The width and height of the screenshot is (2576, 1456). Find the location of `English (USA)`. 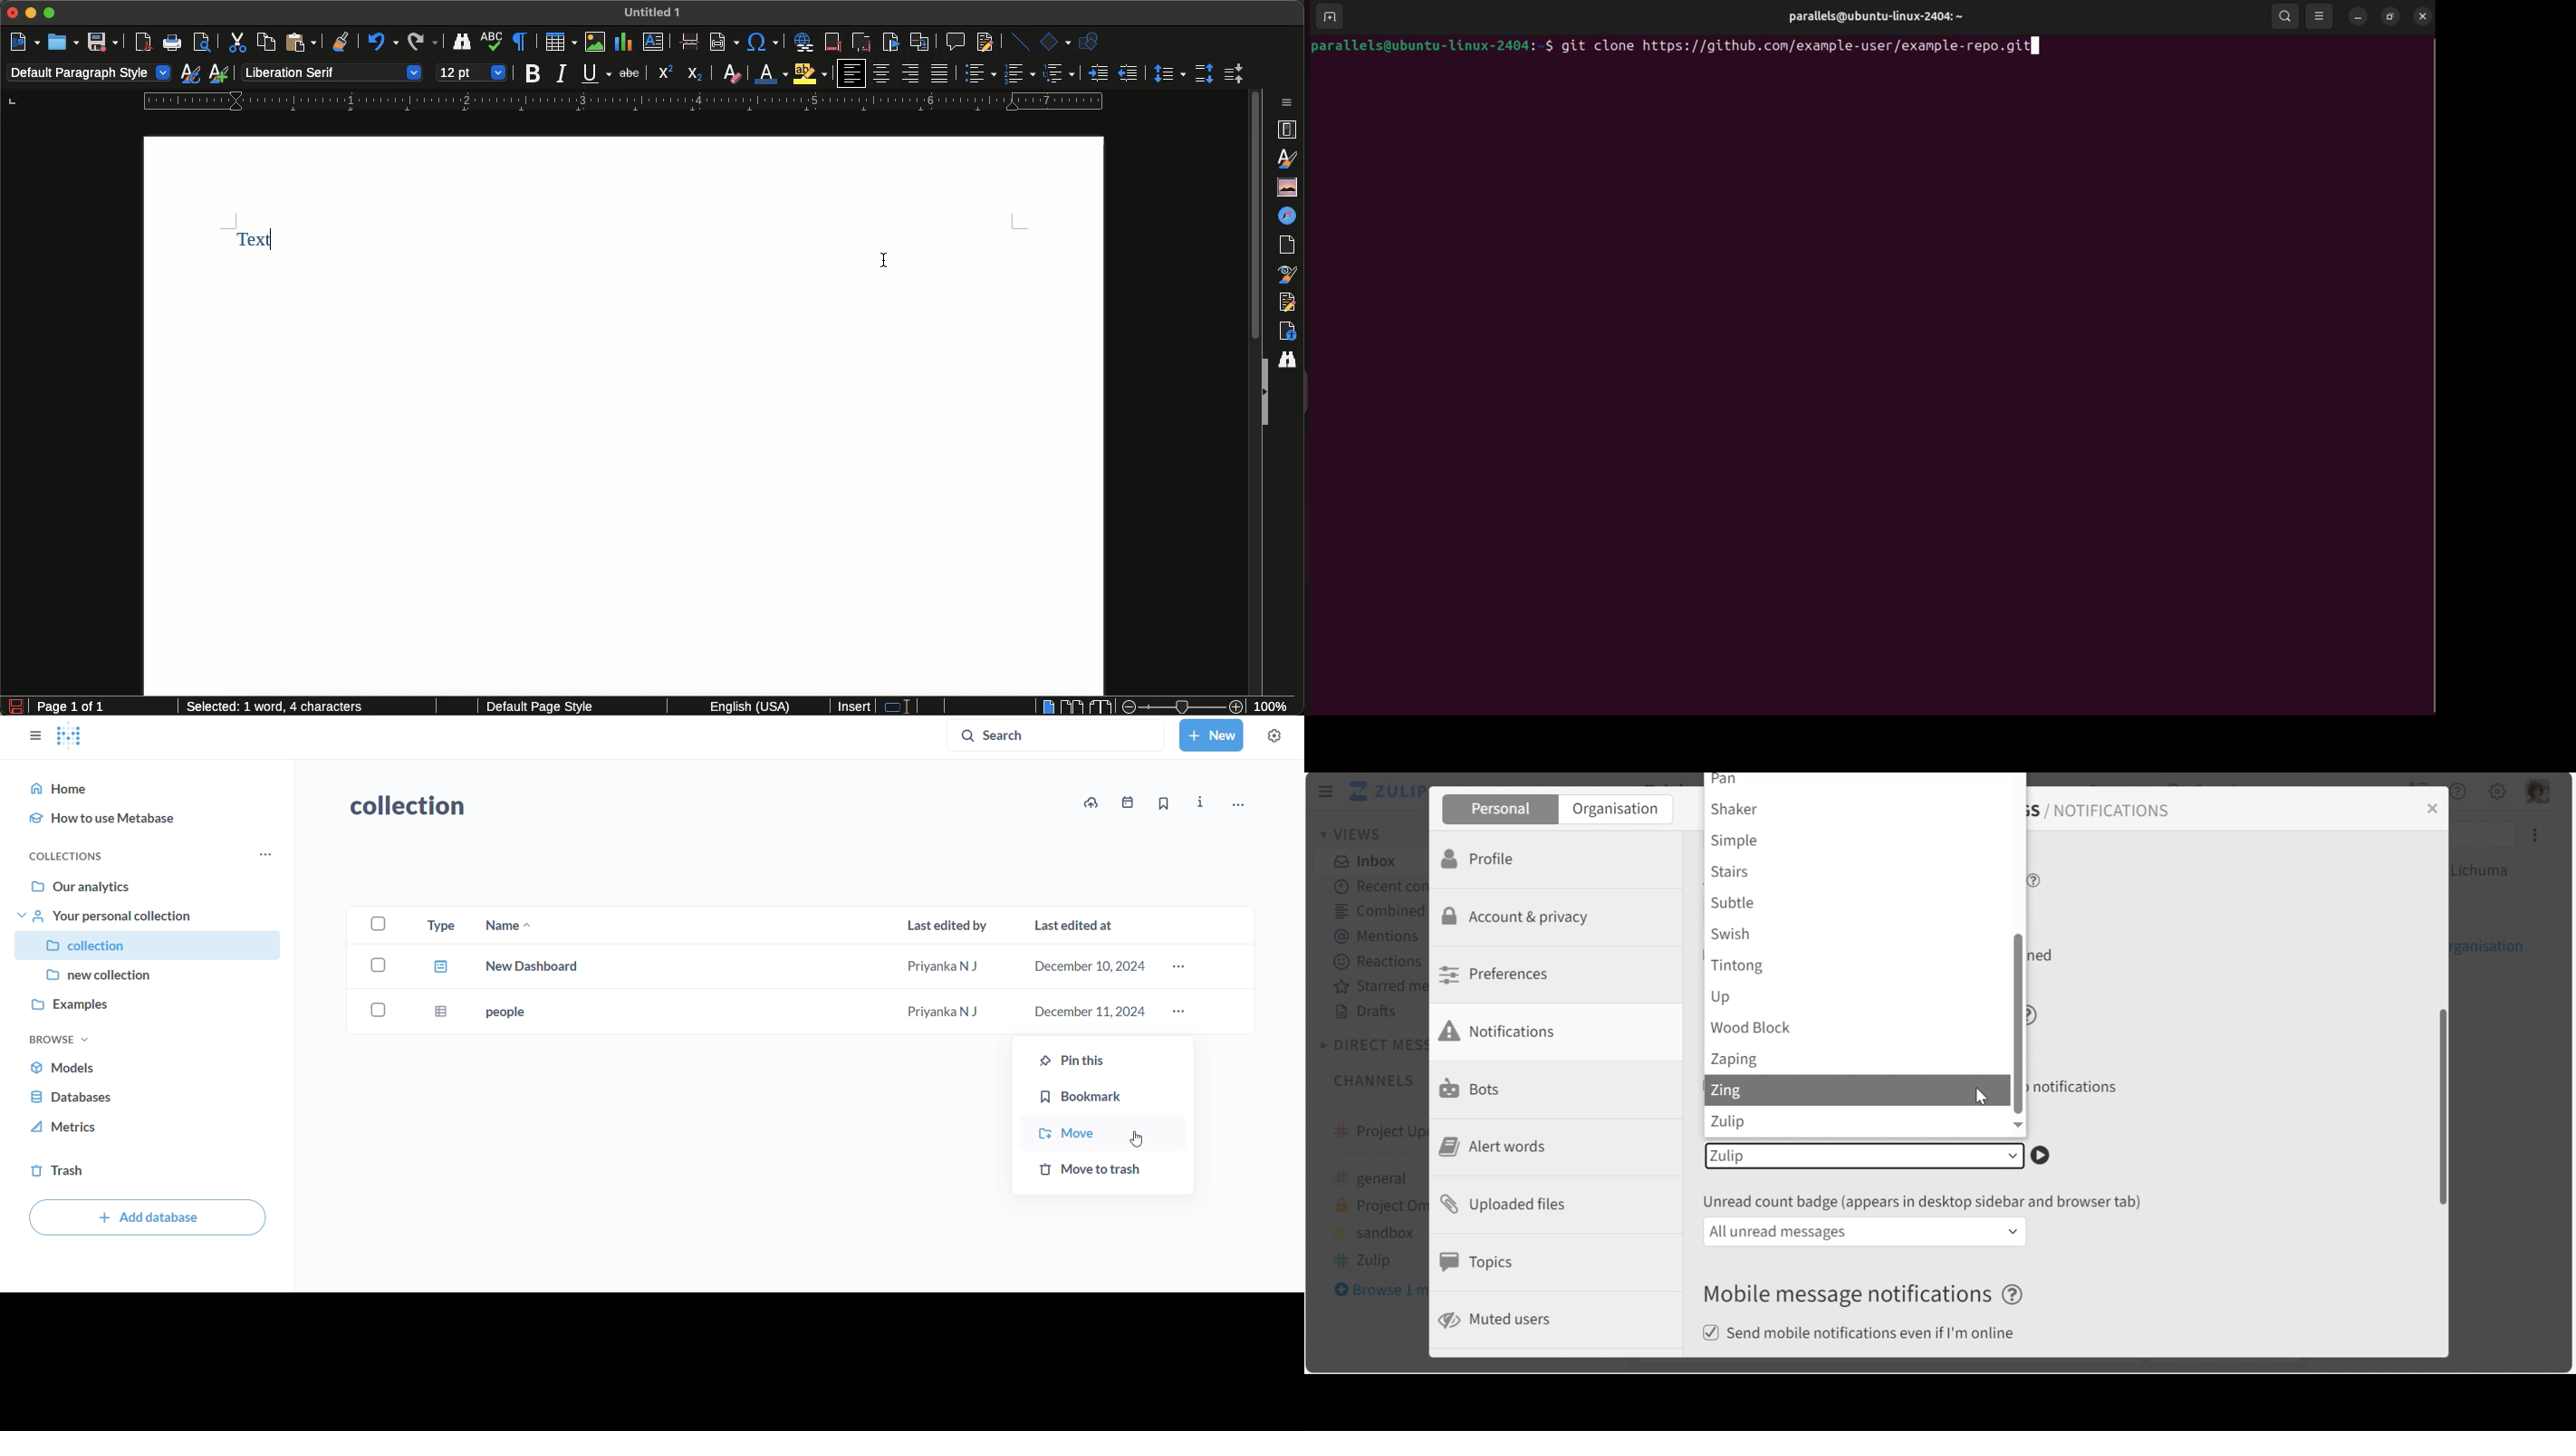

English (USA) is located at coordinates (743, 706).